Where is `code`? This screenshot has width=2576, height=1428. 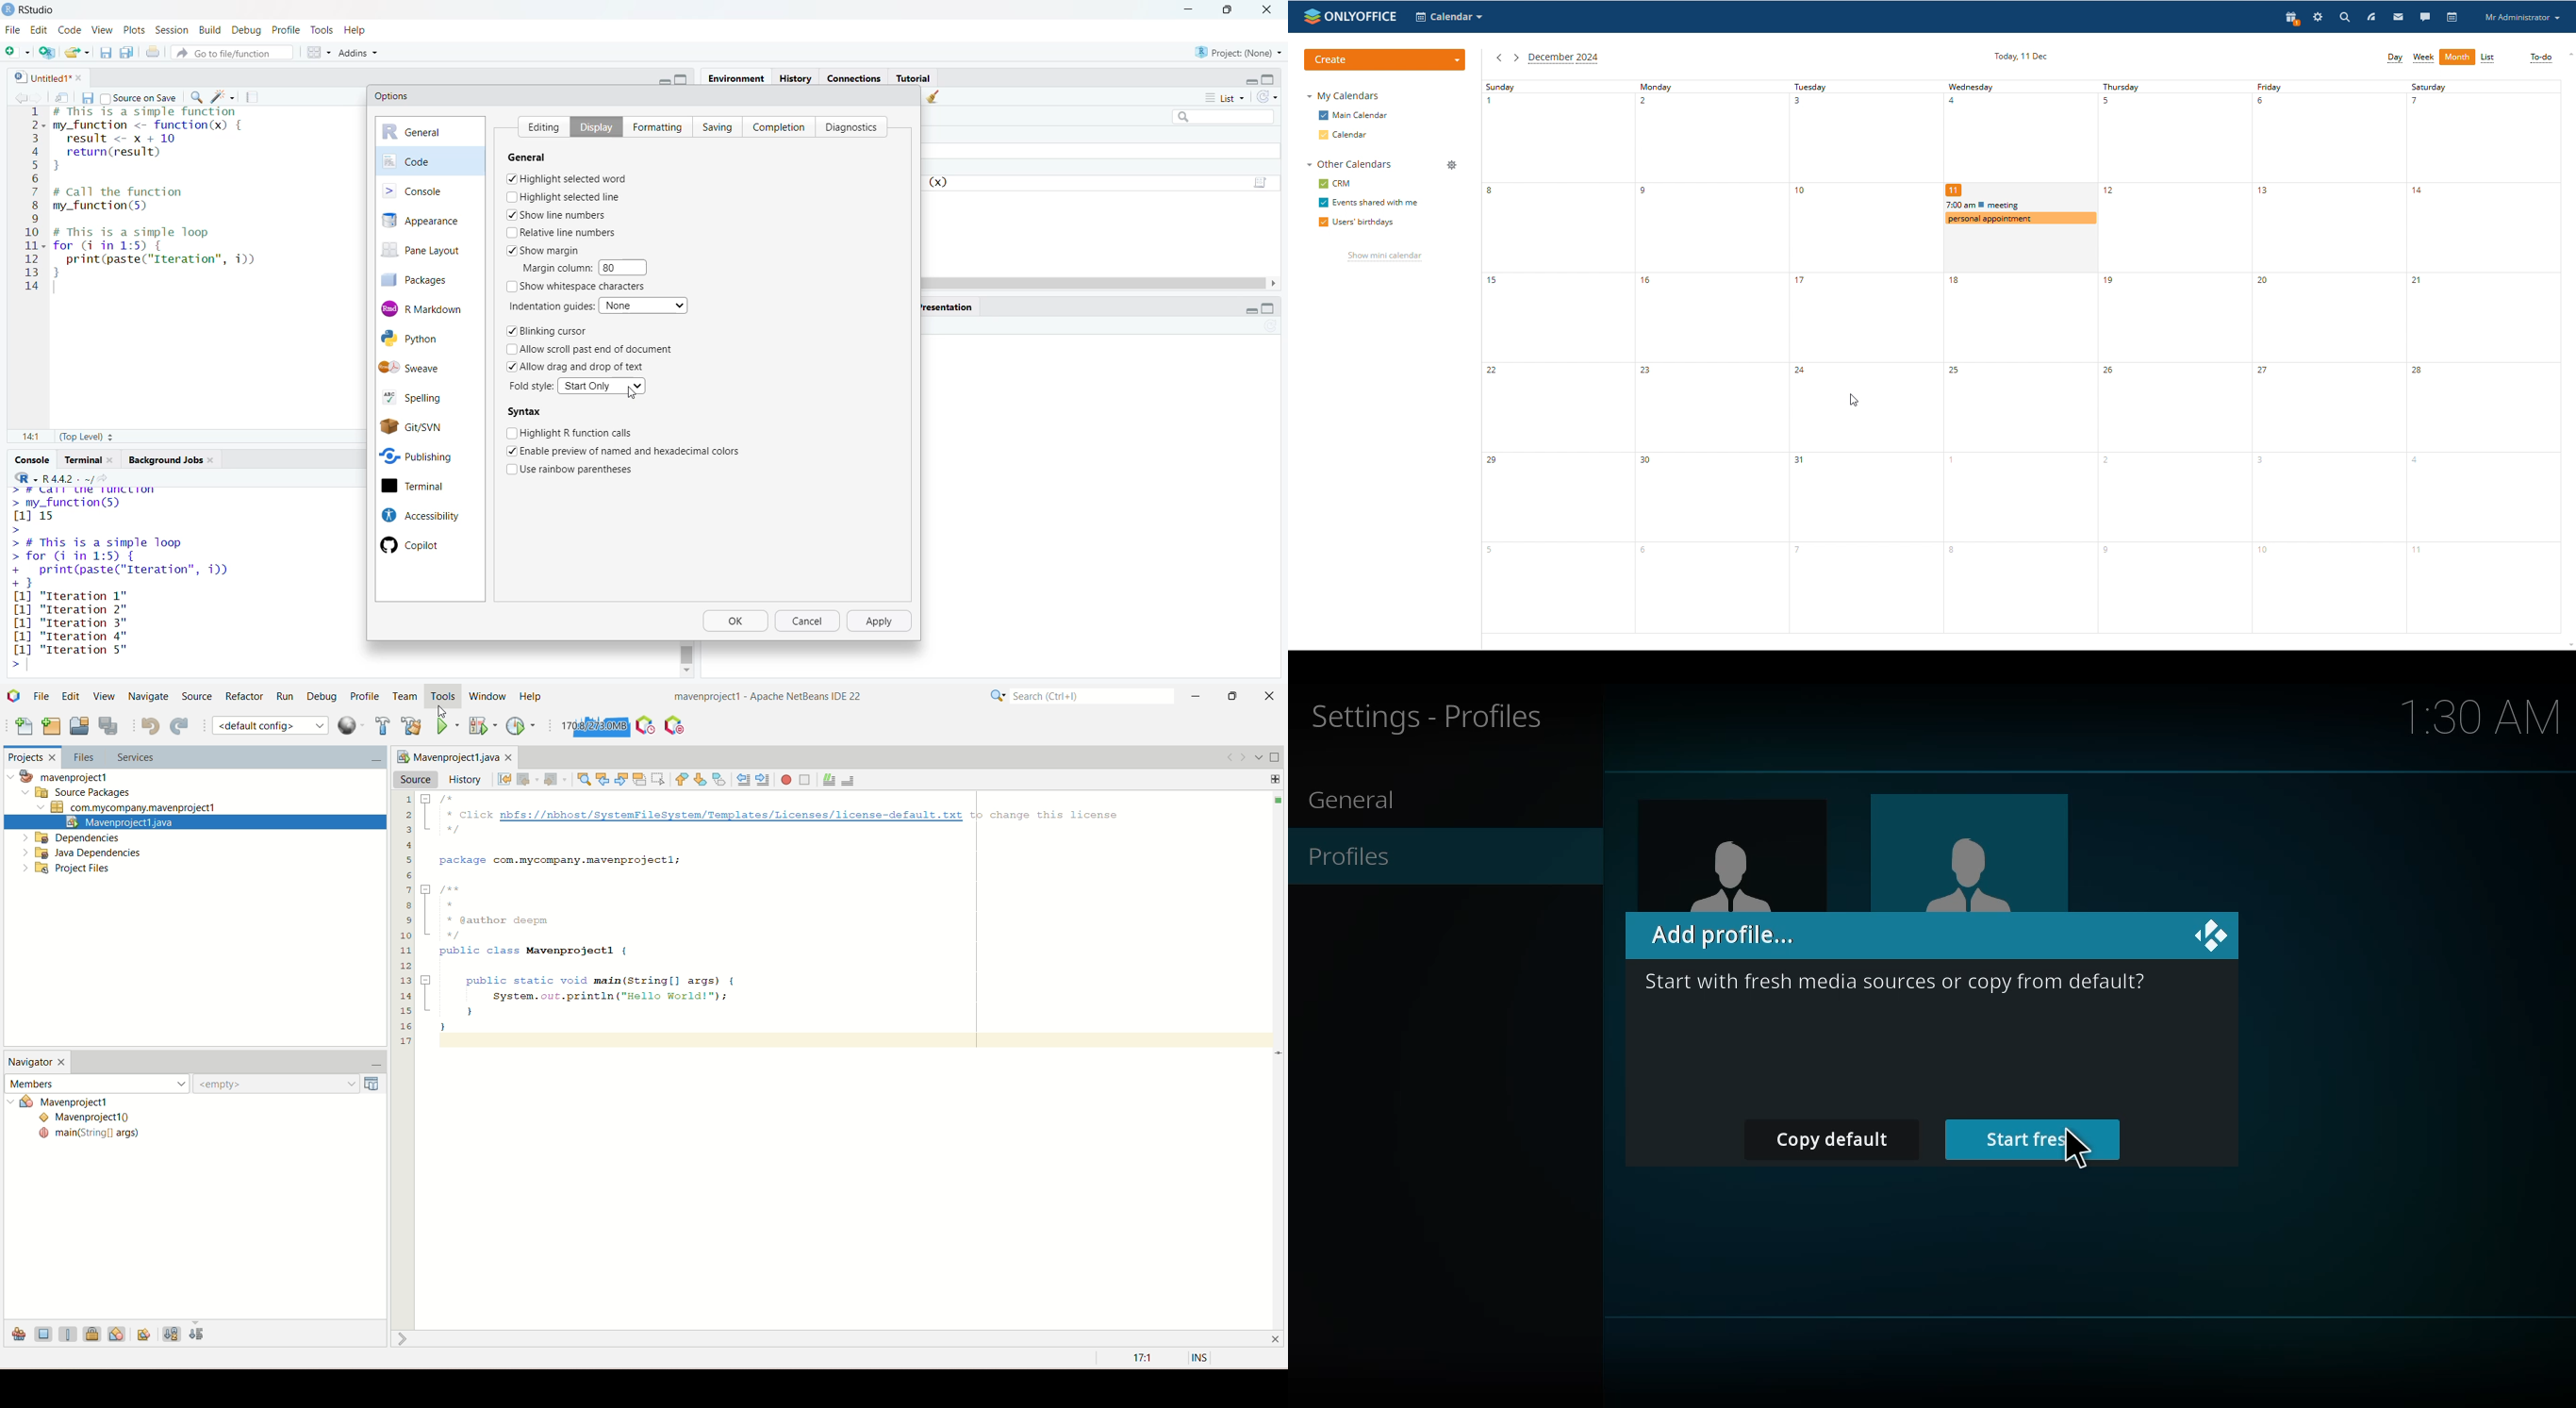
code is located at coordinates (431, 160).